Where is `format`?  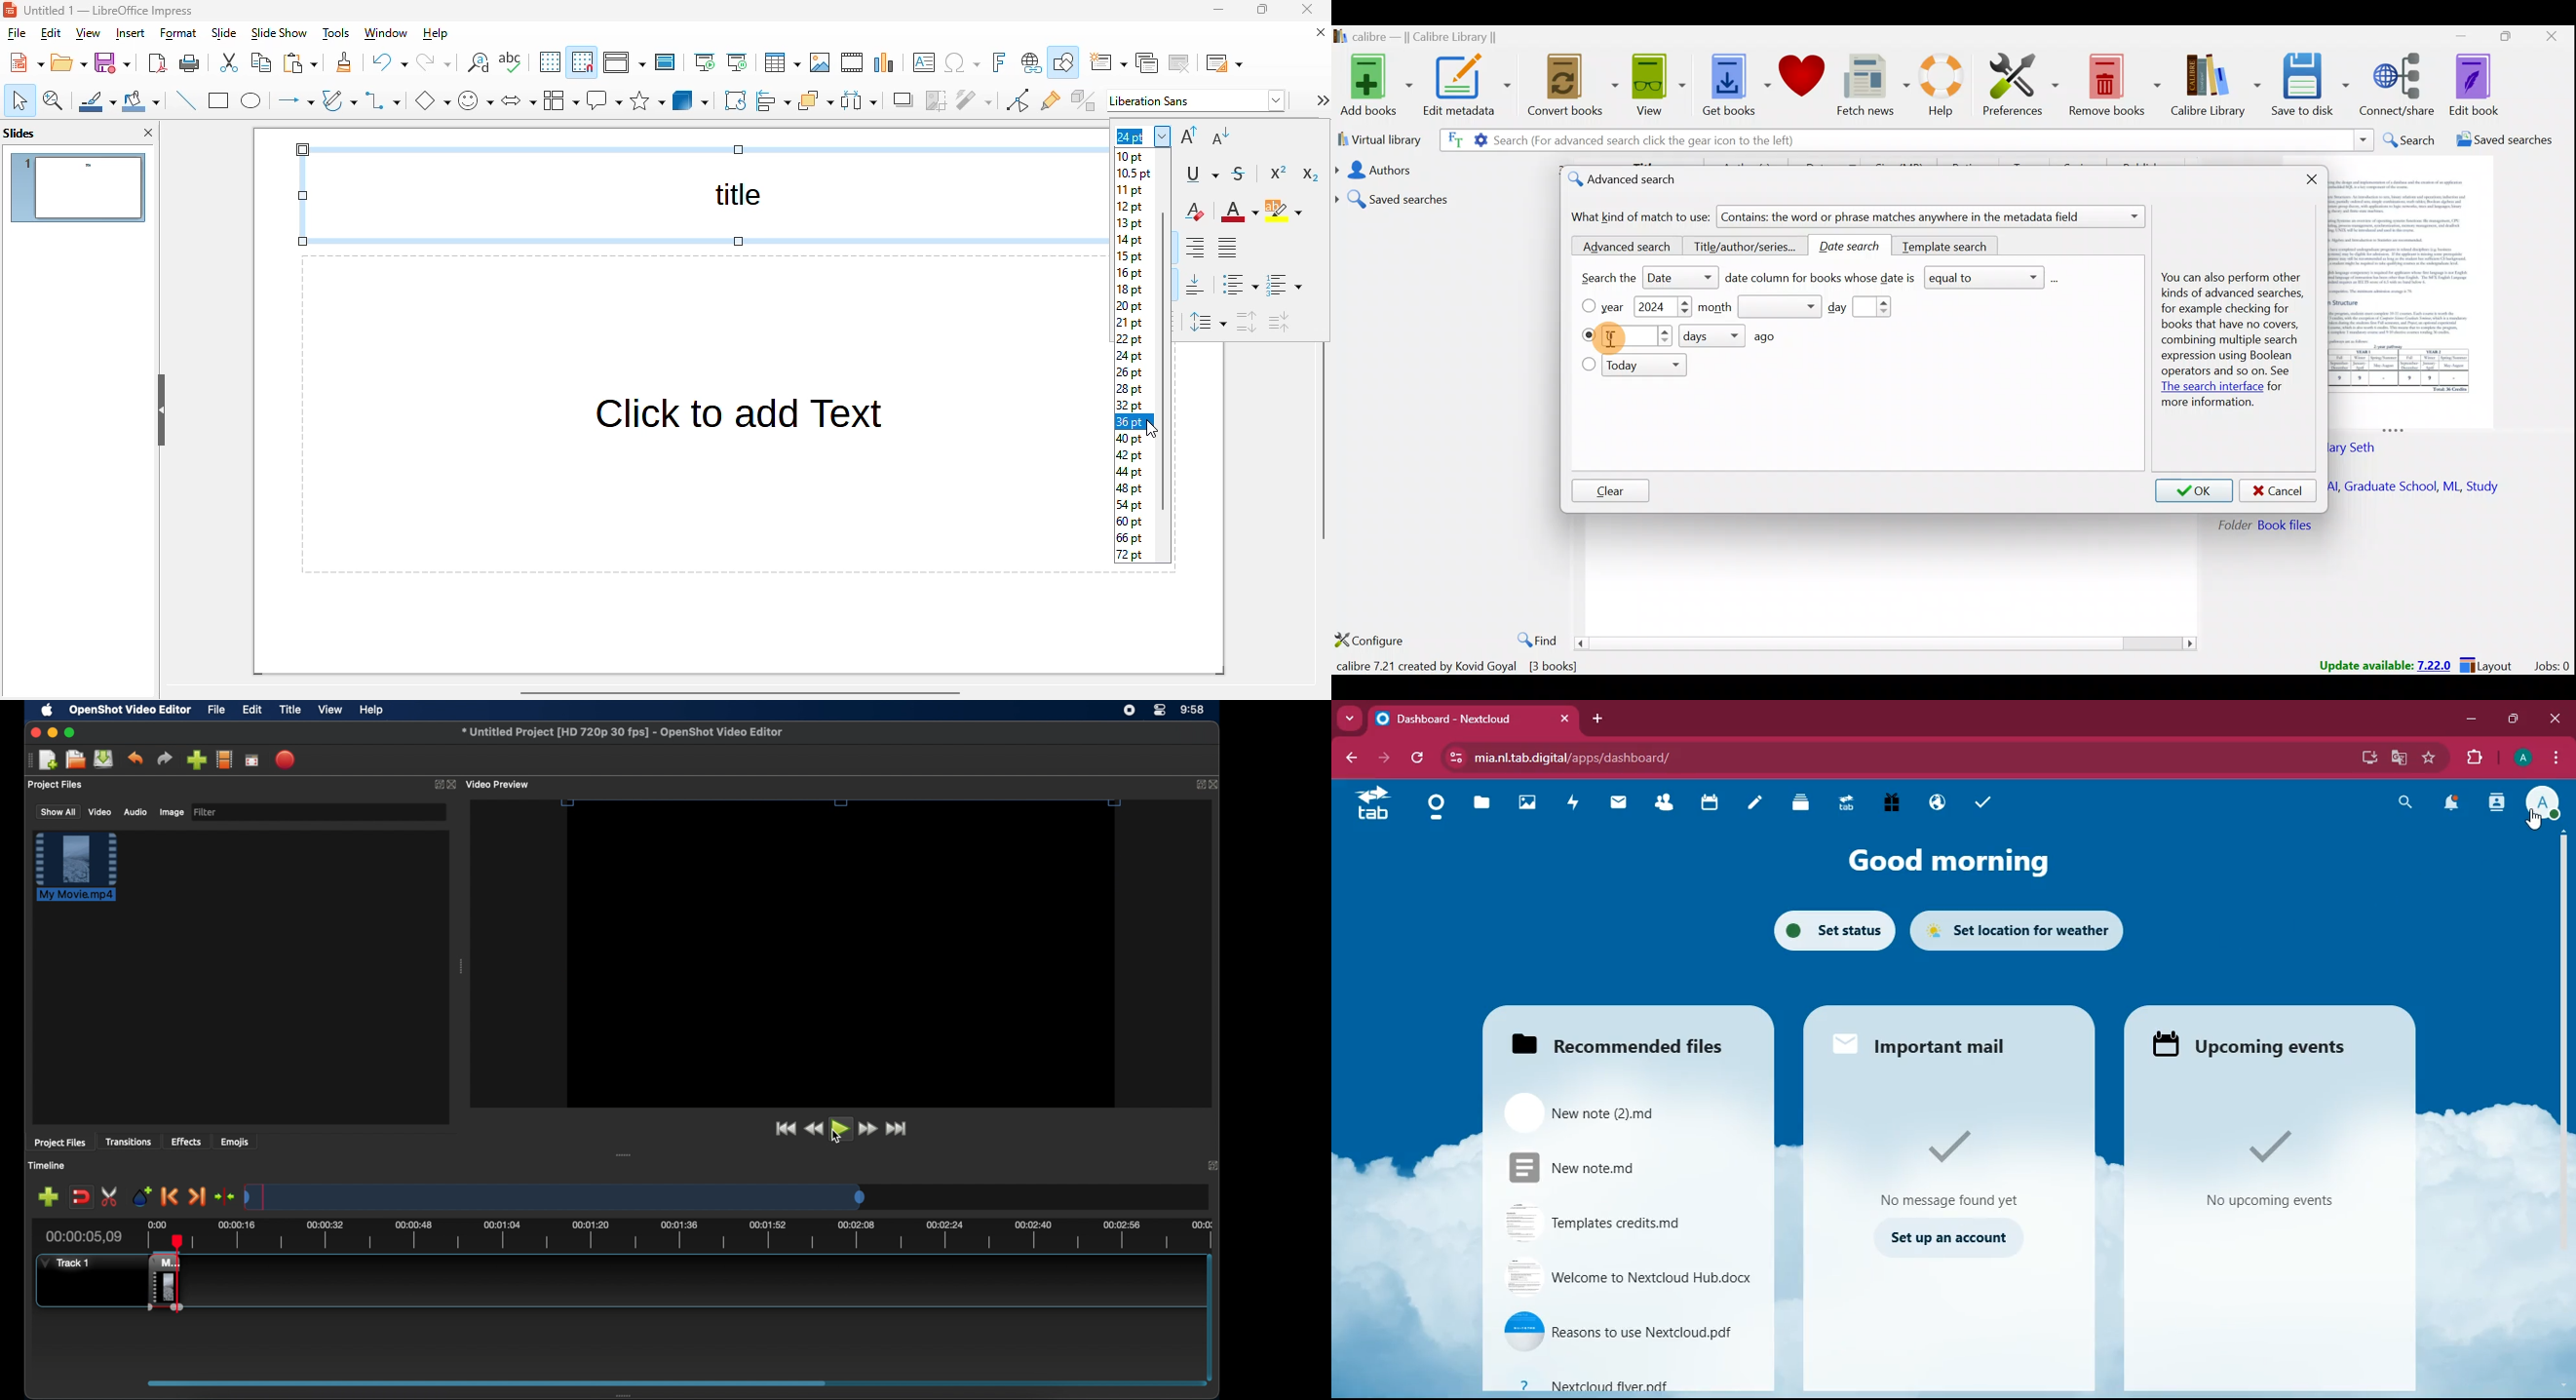
format is located at coordinates (178, 34).